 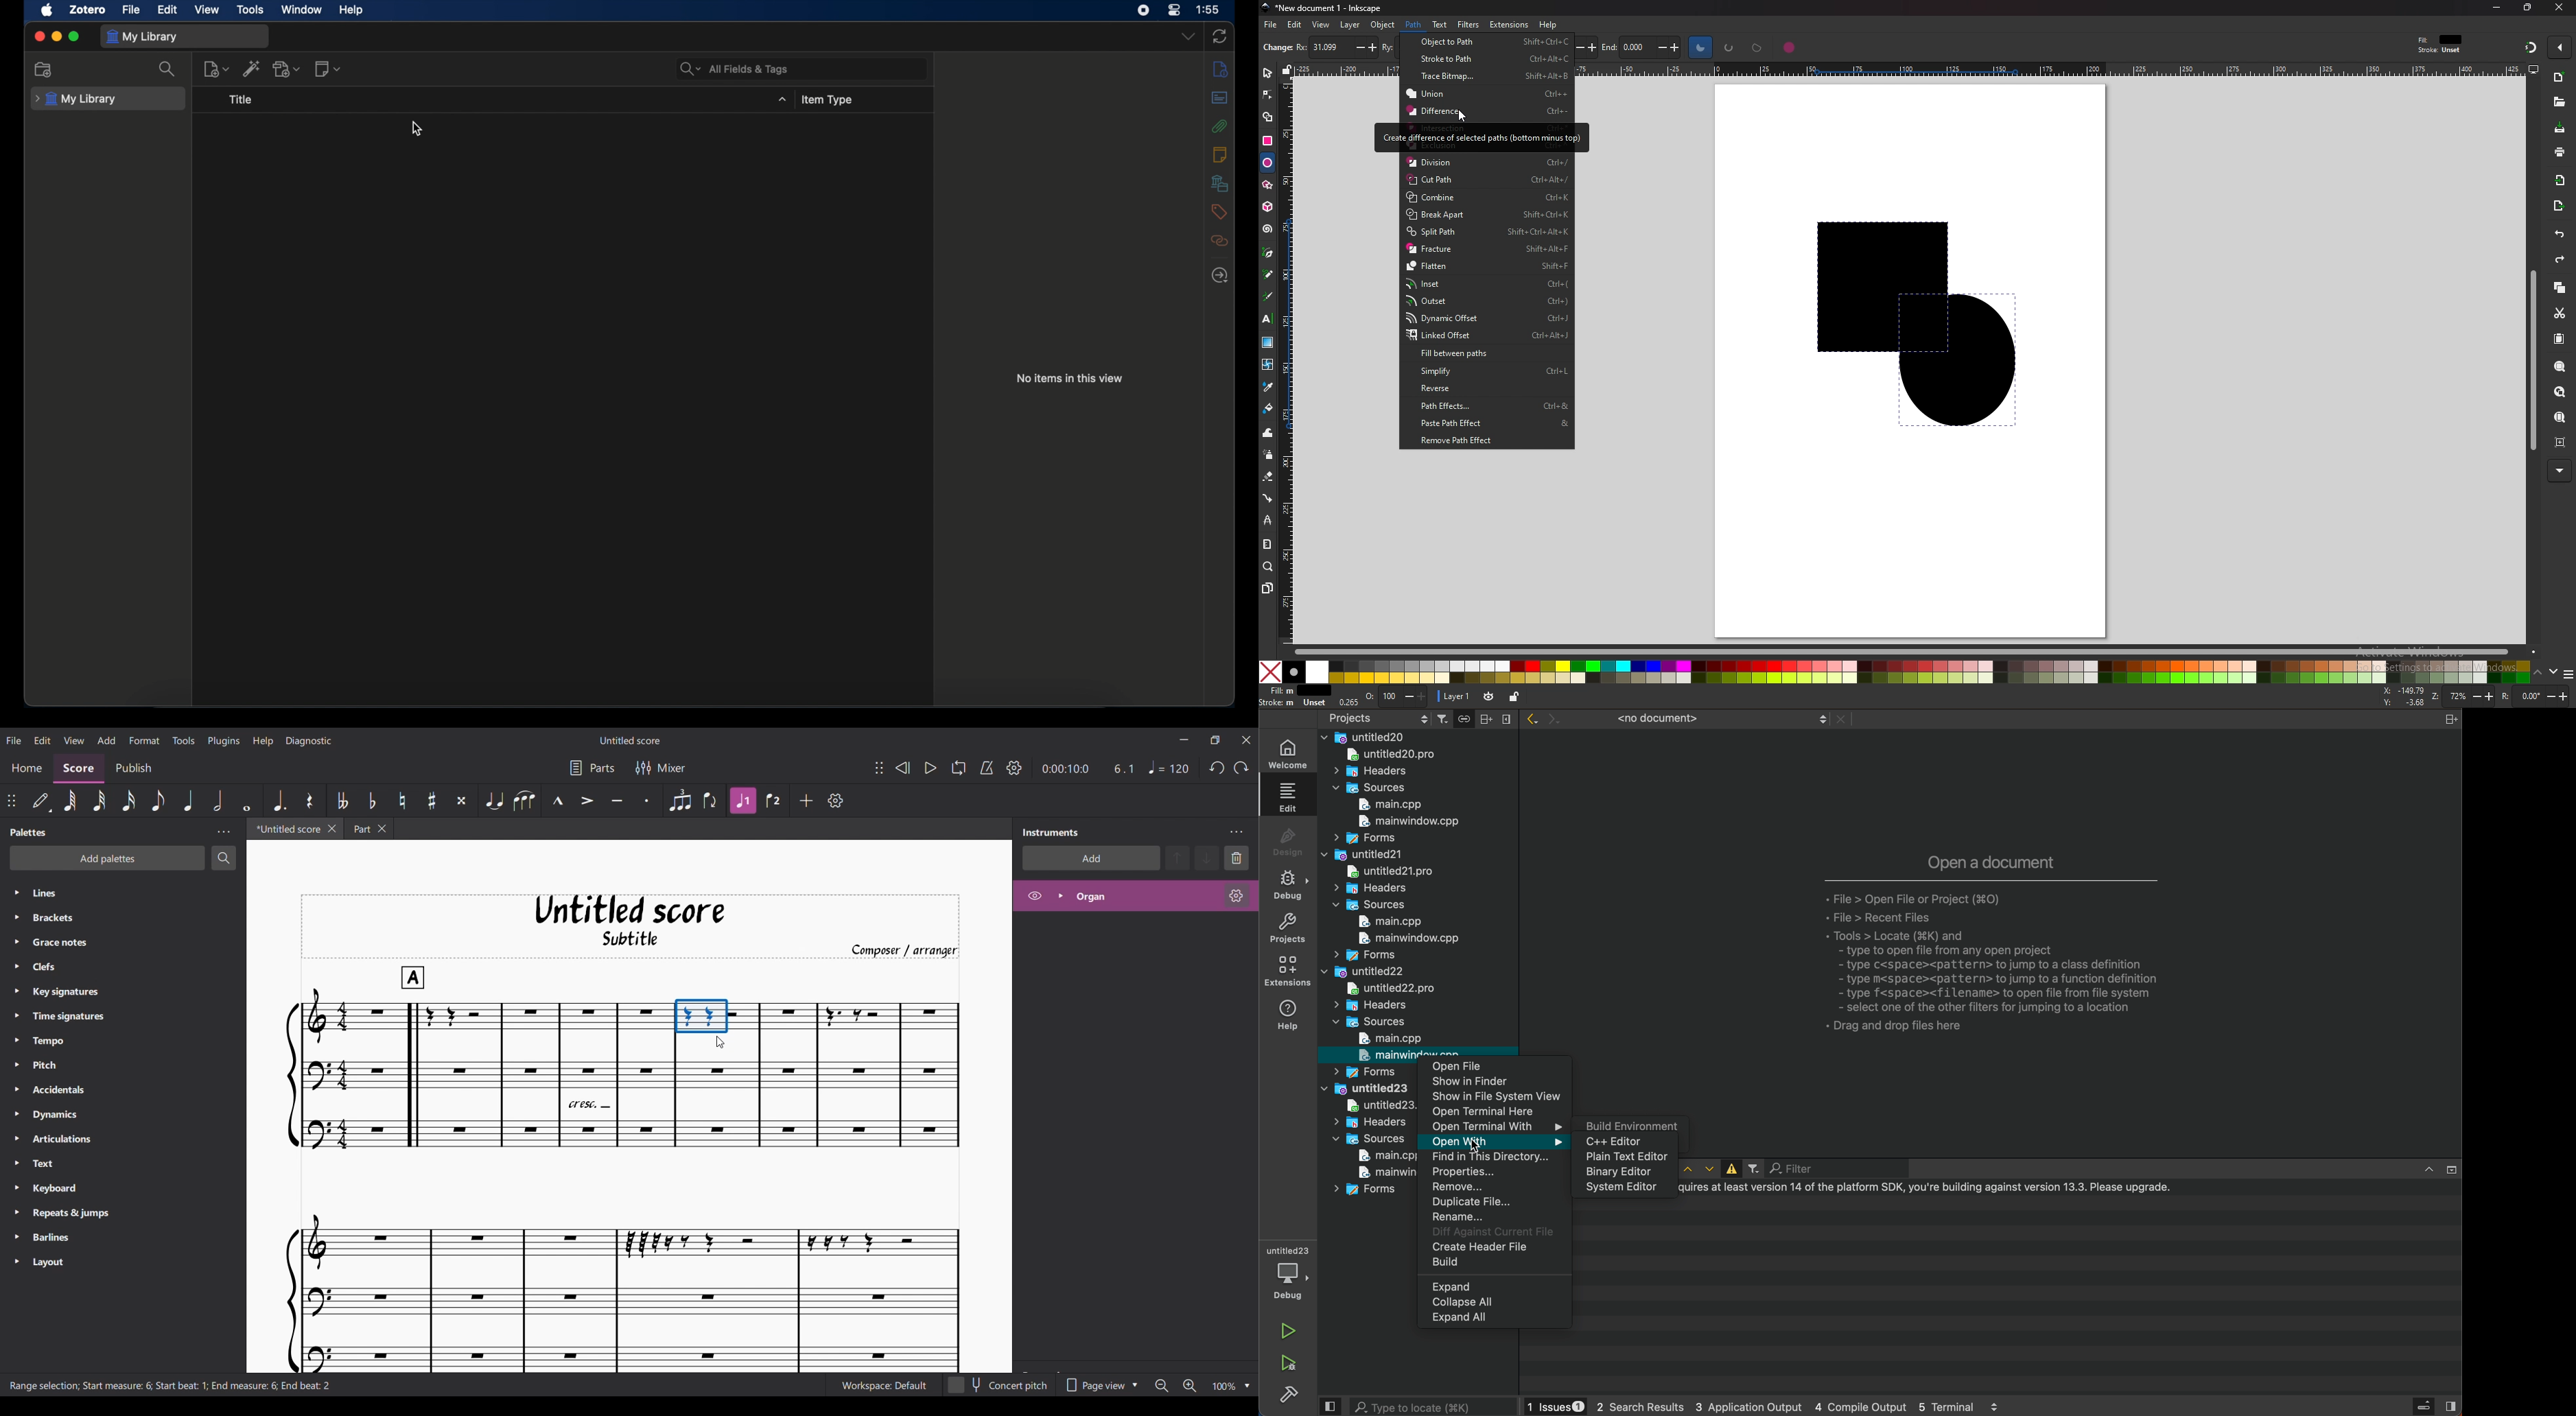 What do you see at coordinates (1267, 319) in the screenshot?
I see `text` at bounding box center [1267, 319].